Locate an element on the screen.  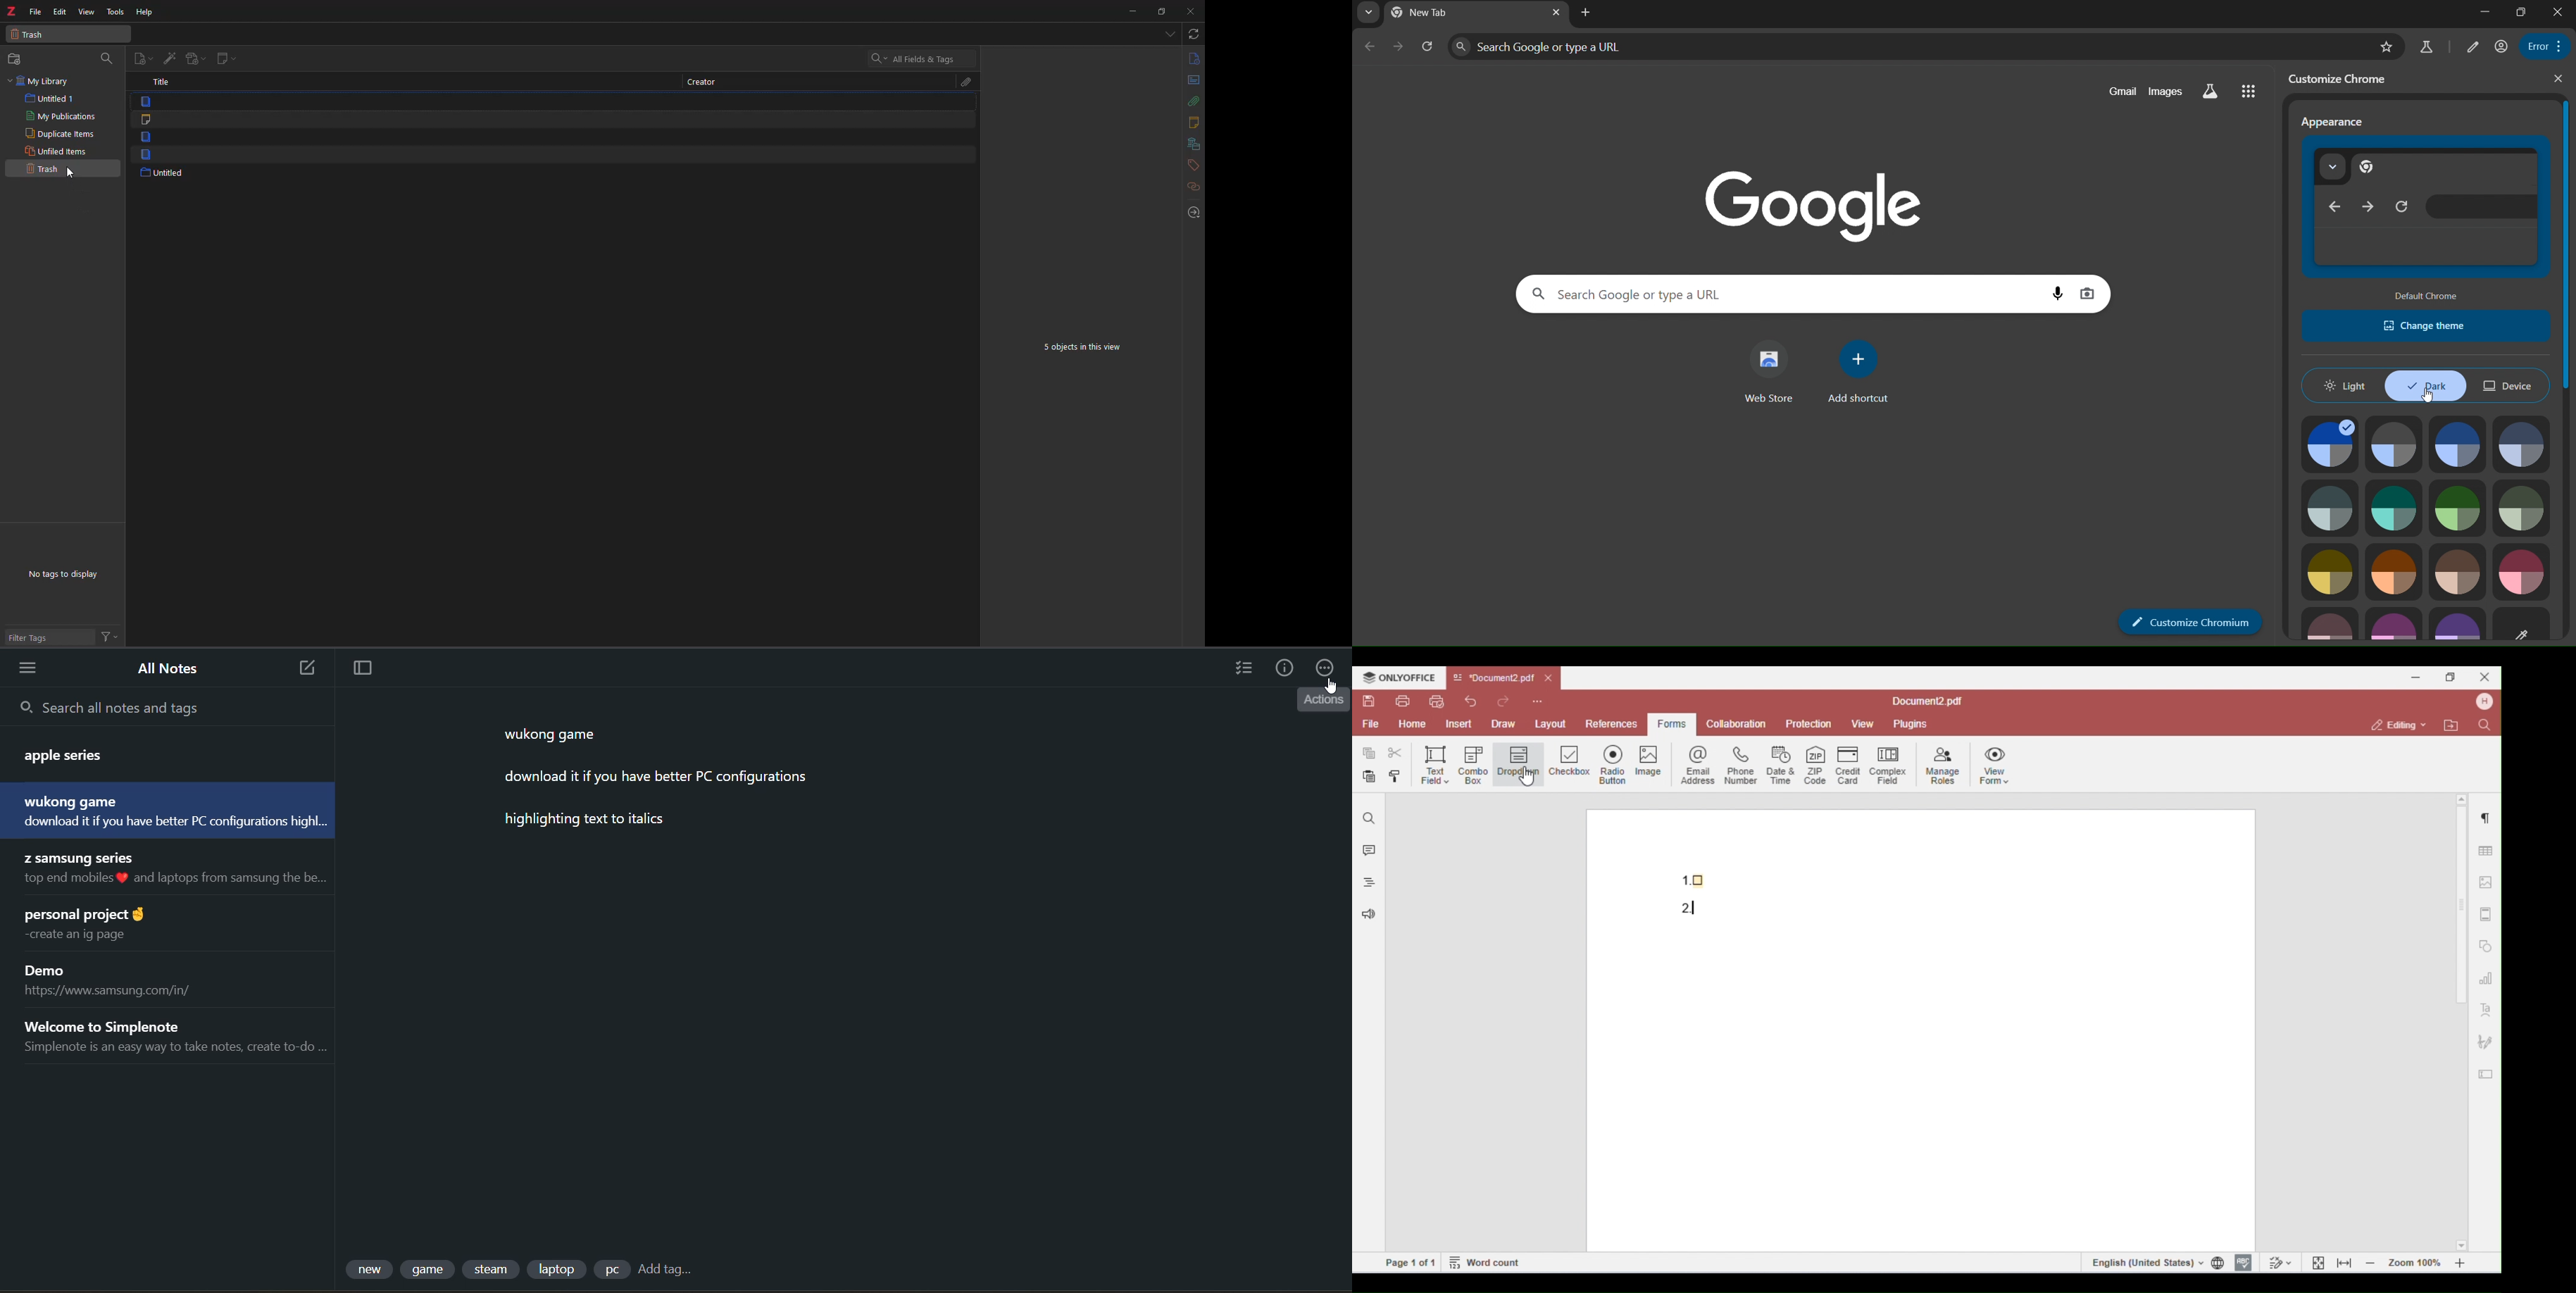
search labs is located at coordinates (2210, 89).